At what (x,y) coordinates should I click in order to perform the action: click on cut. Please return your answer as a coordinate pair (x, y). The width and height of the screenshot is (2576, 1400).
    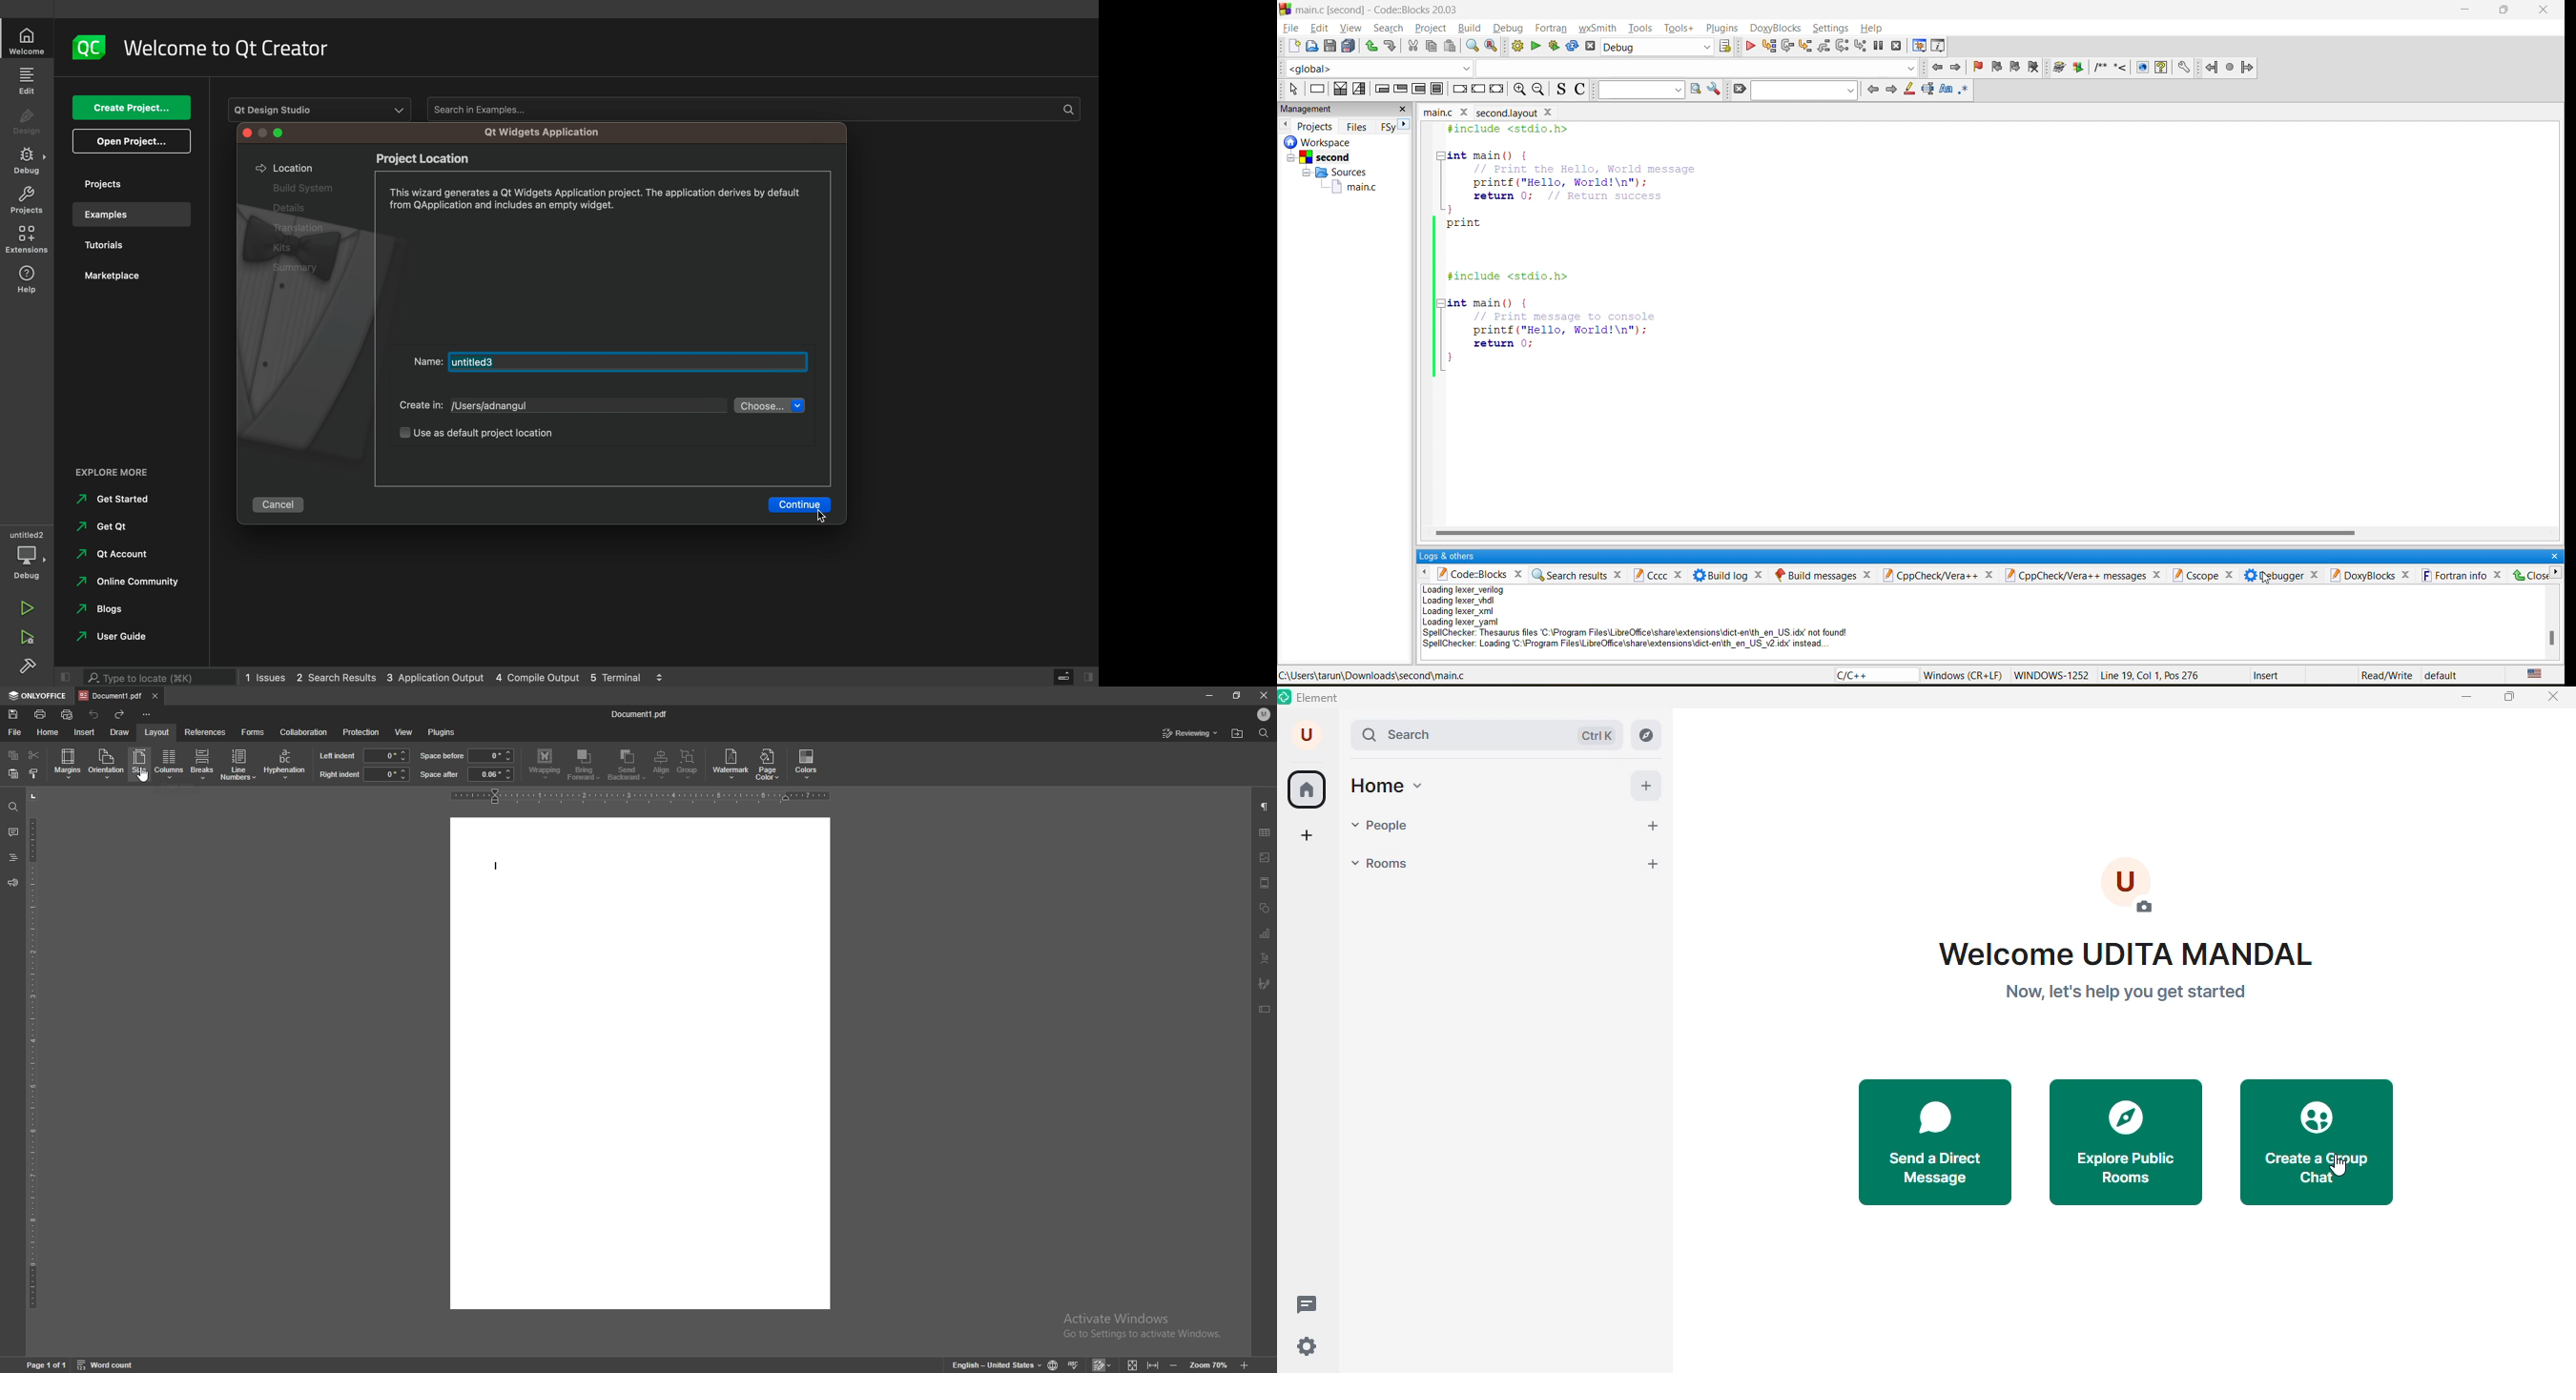
    Looking at the image, I should click on (1414, 47).